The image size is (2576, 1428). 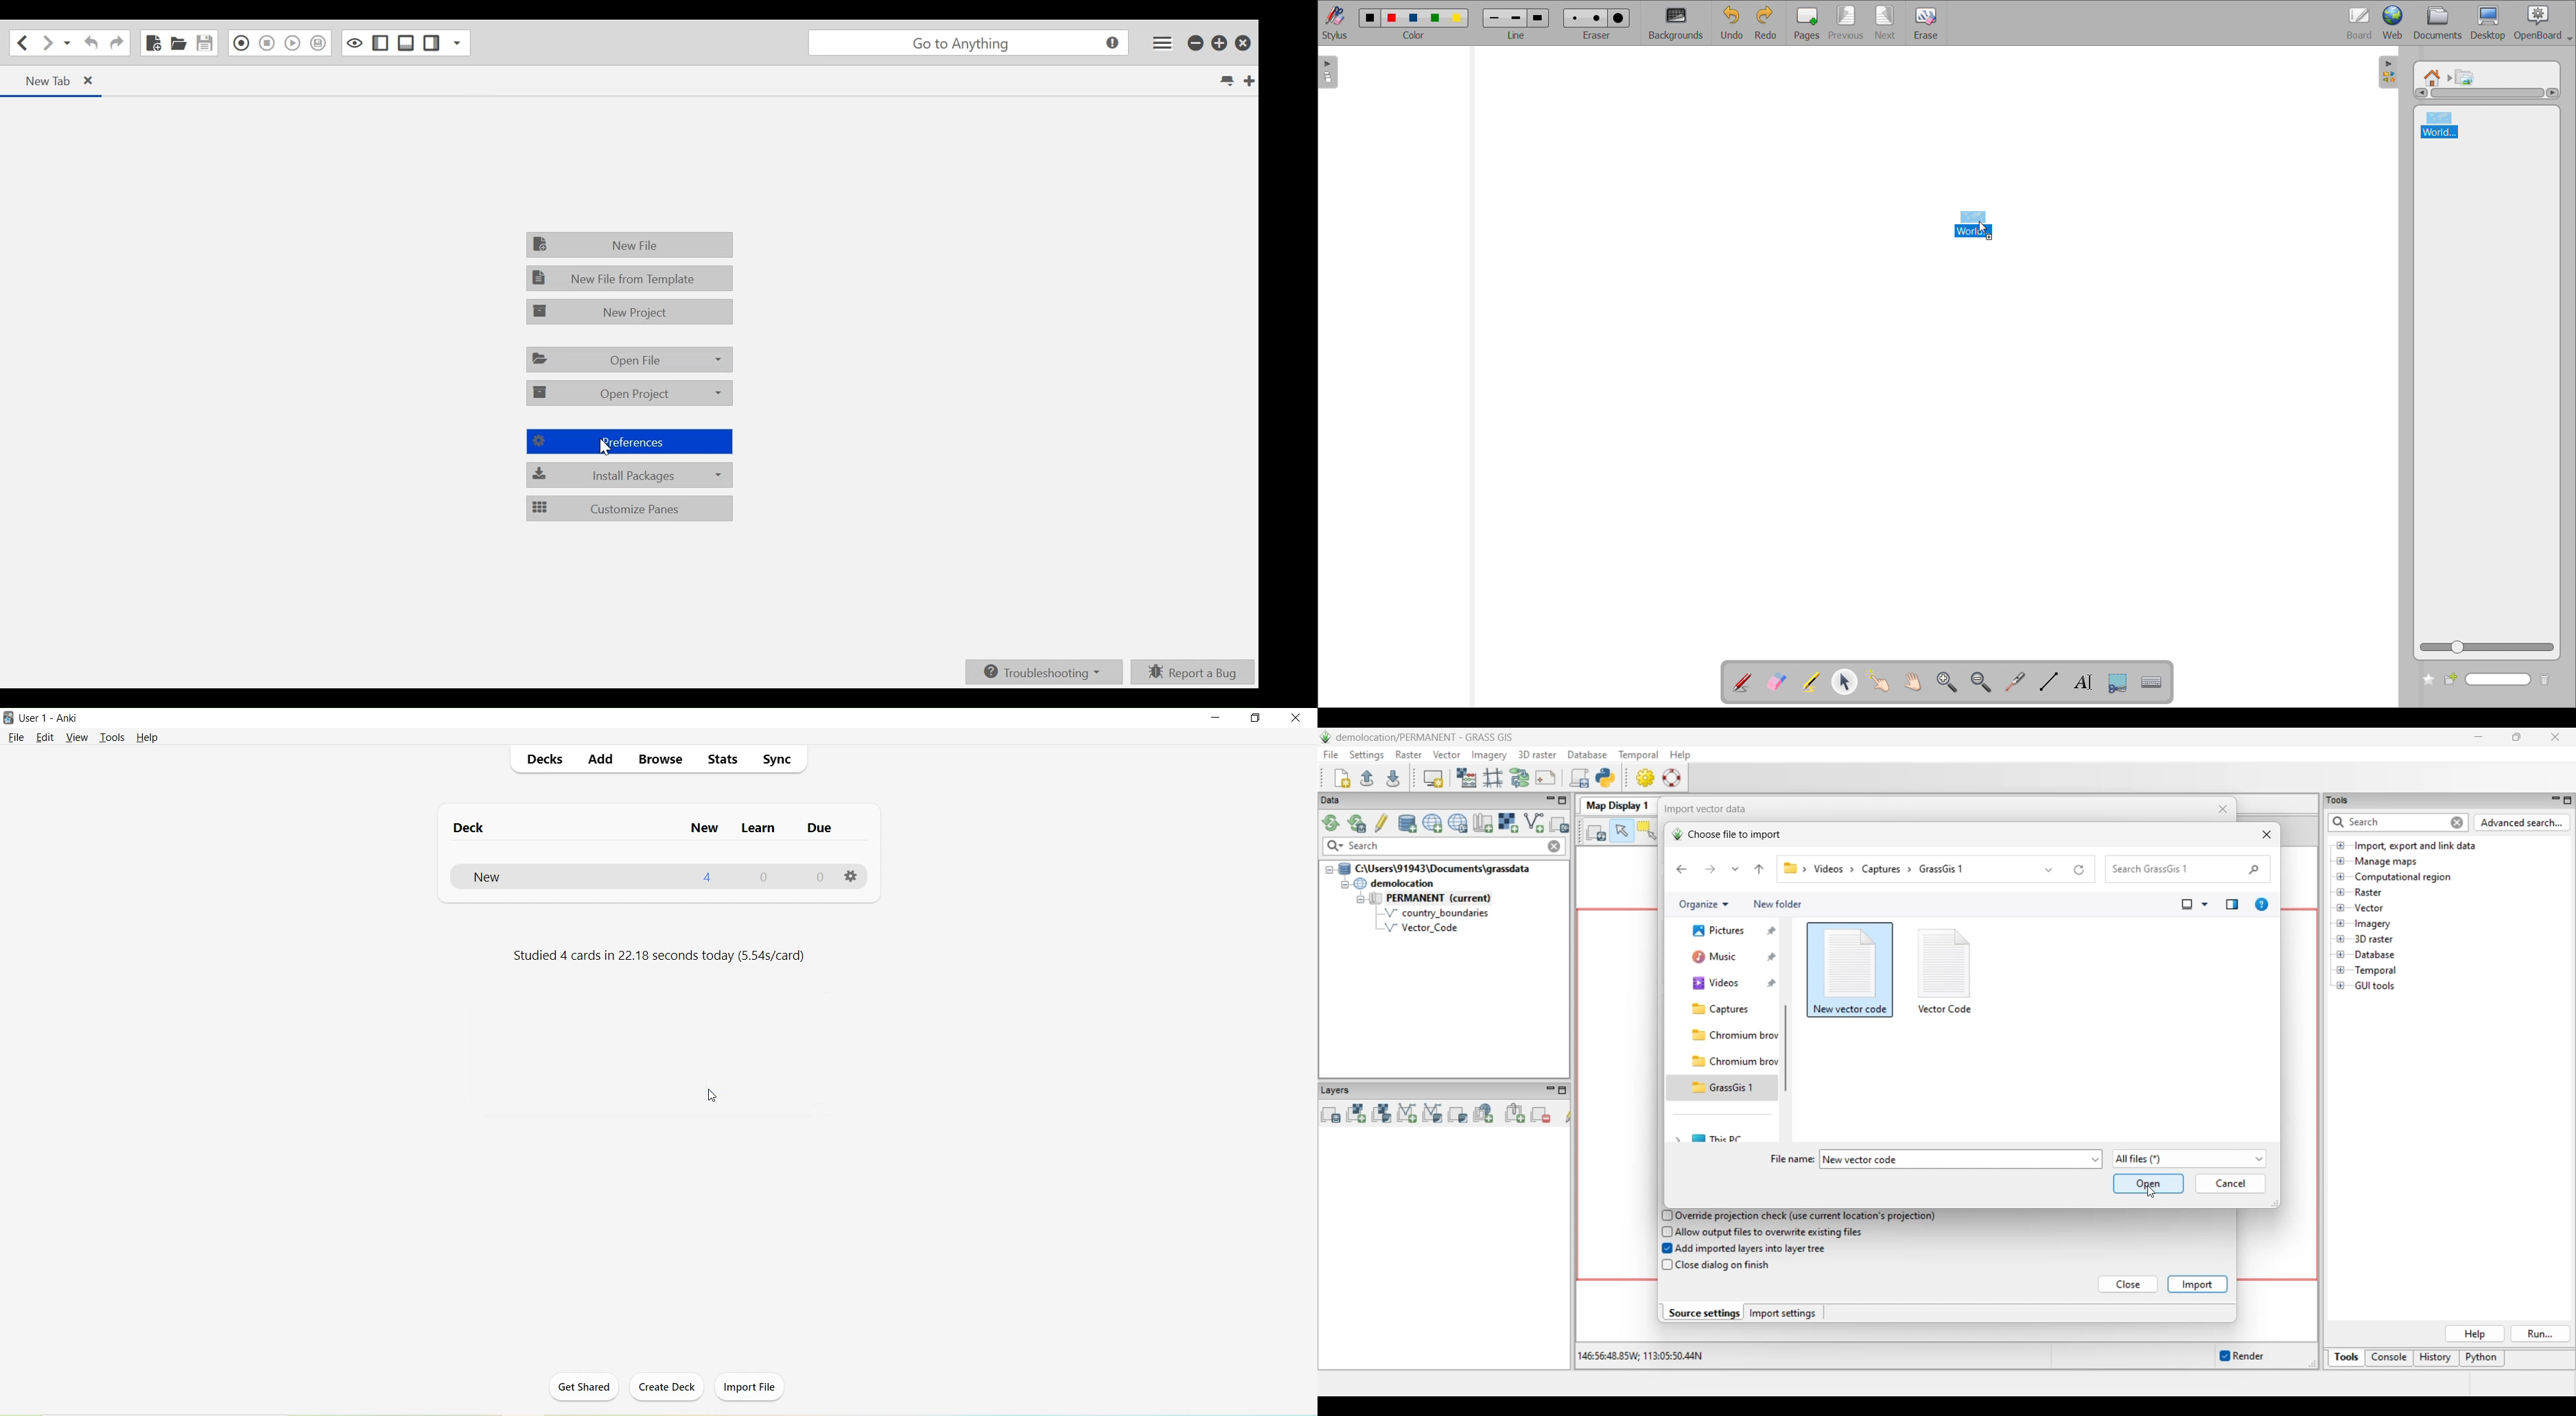 I want to click on Software logo, so click(x=1326, y=737).